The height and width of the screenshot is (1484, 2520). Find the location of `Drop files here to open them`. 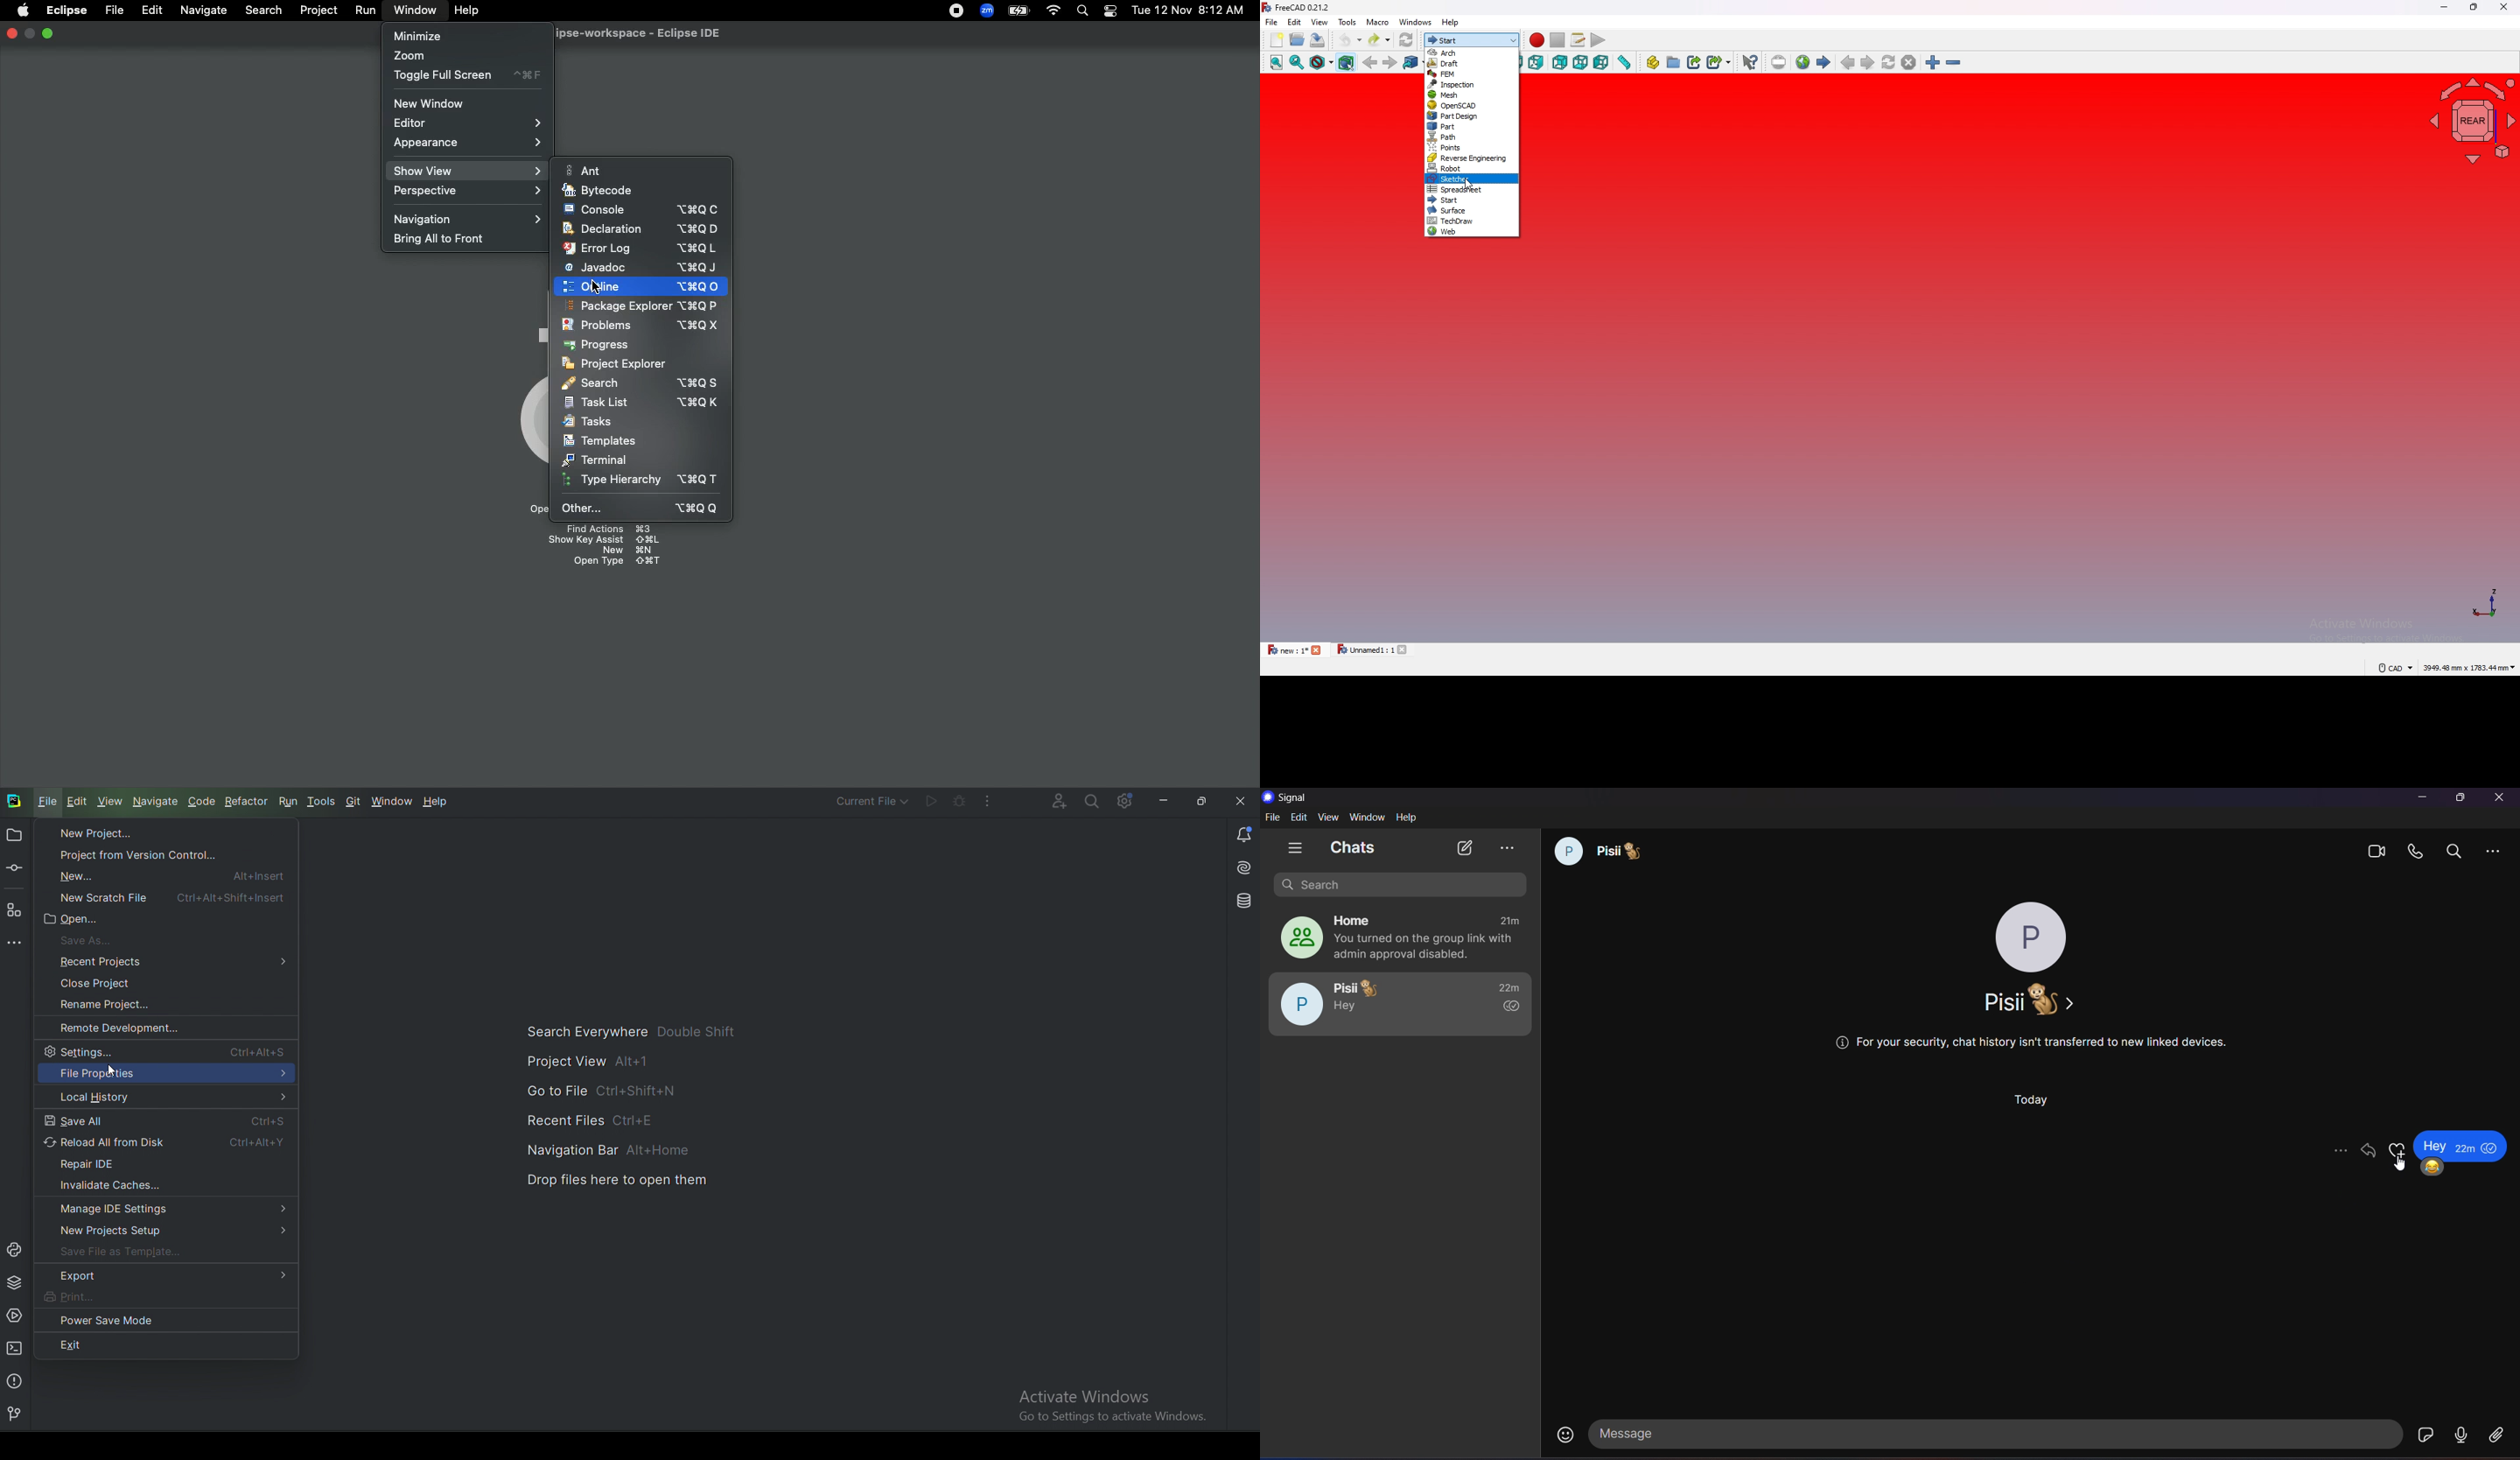

Drop files here to open them is located at coordinates (621, 1180).